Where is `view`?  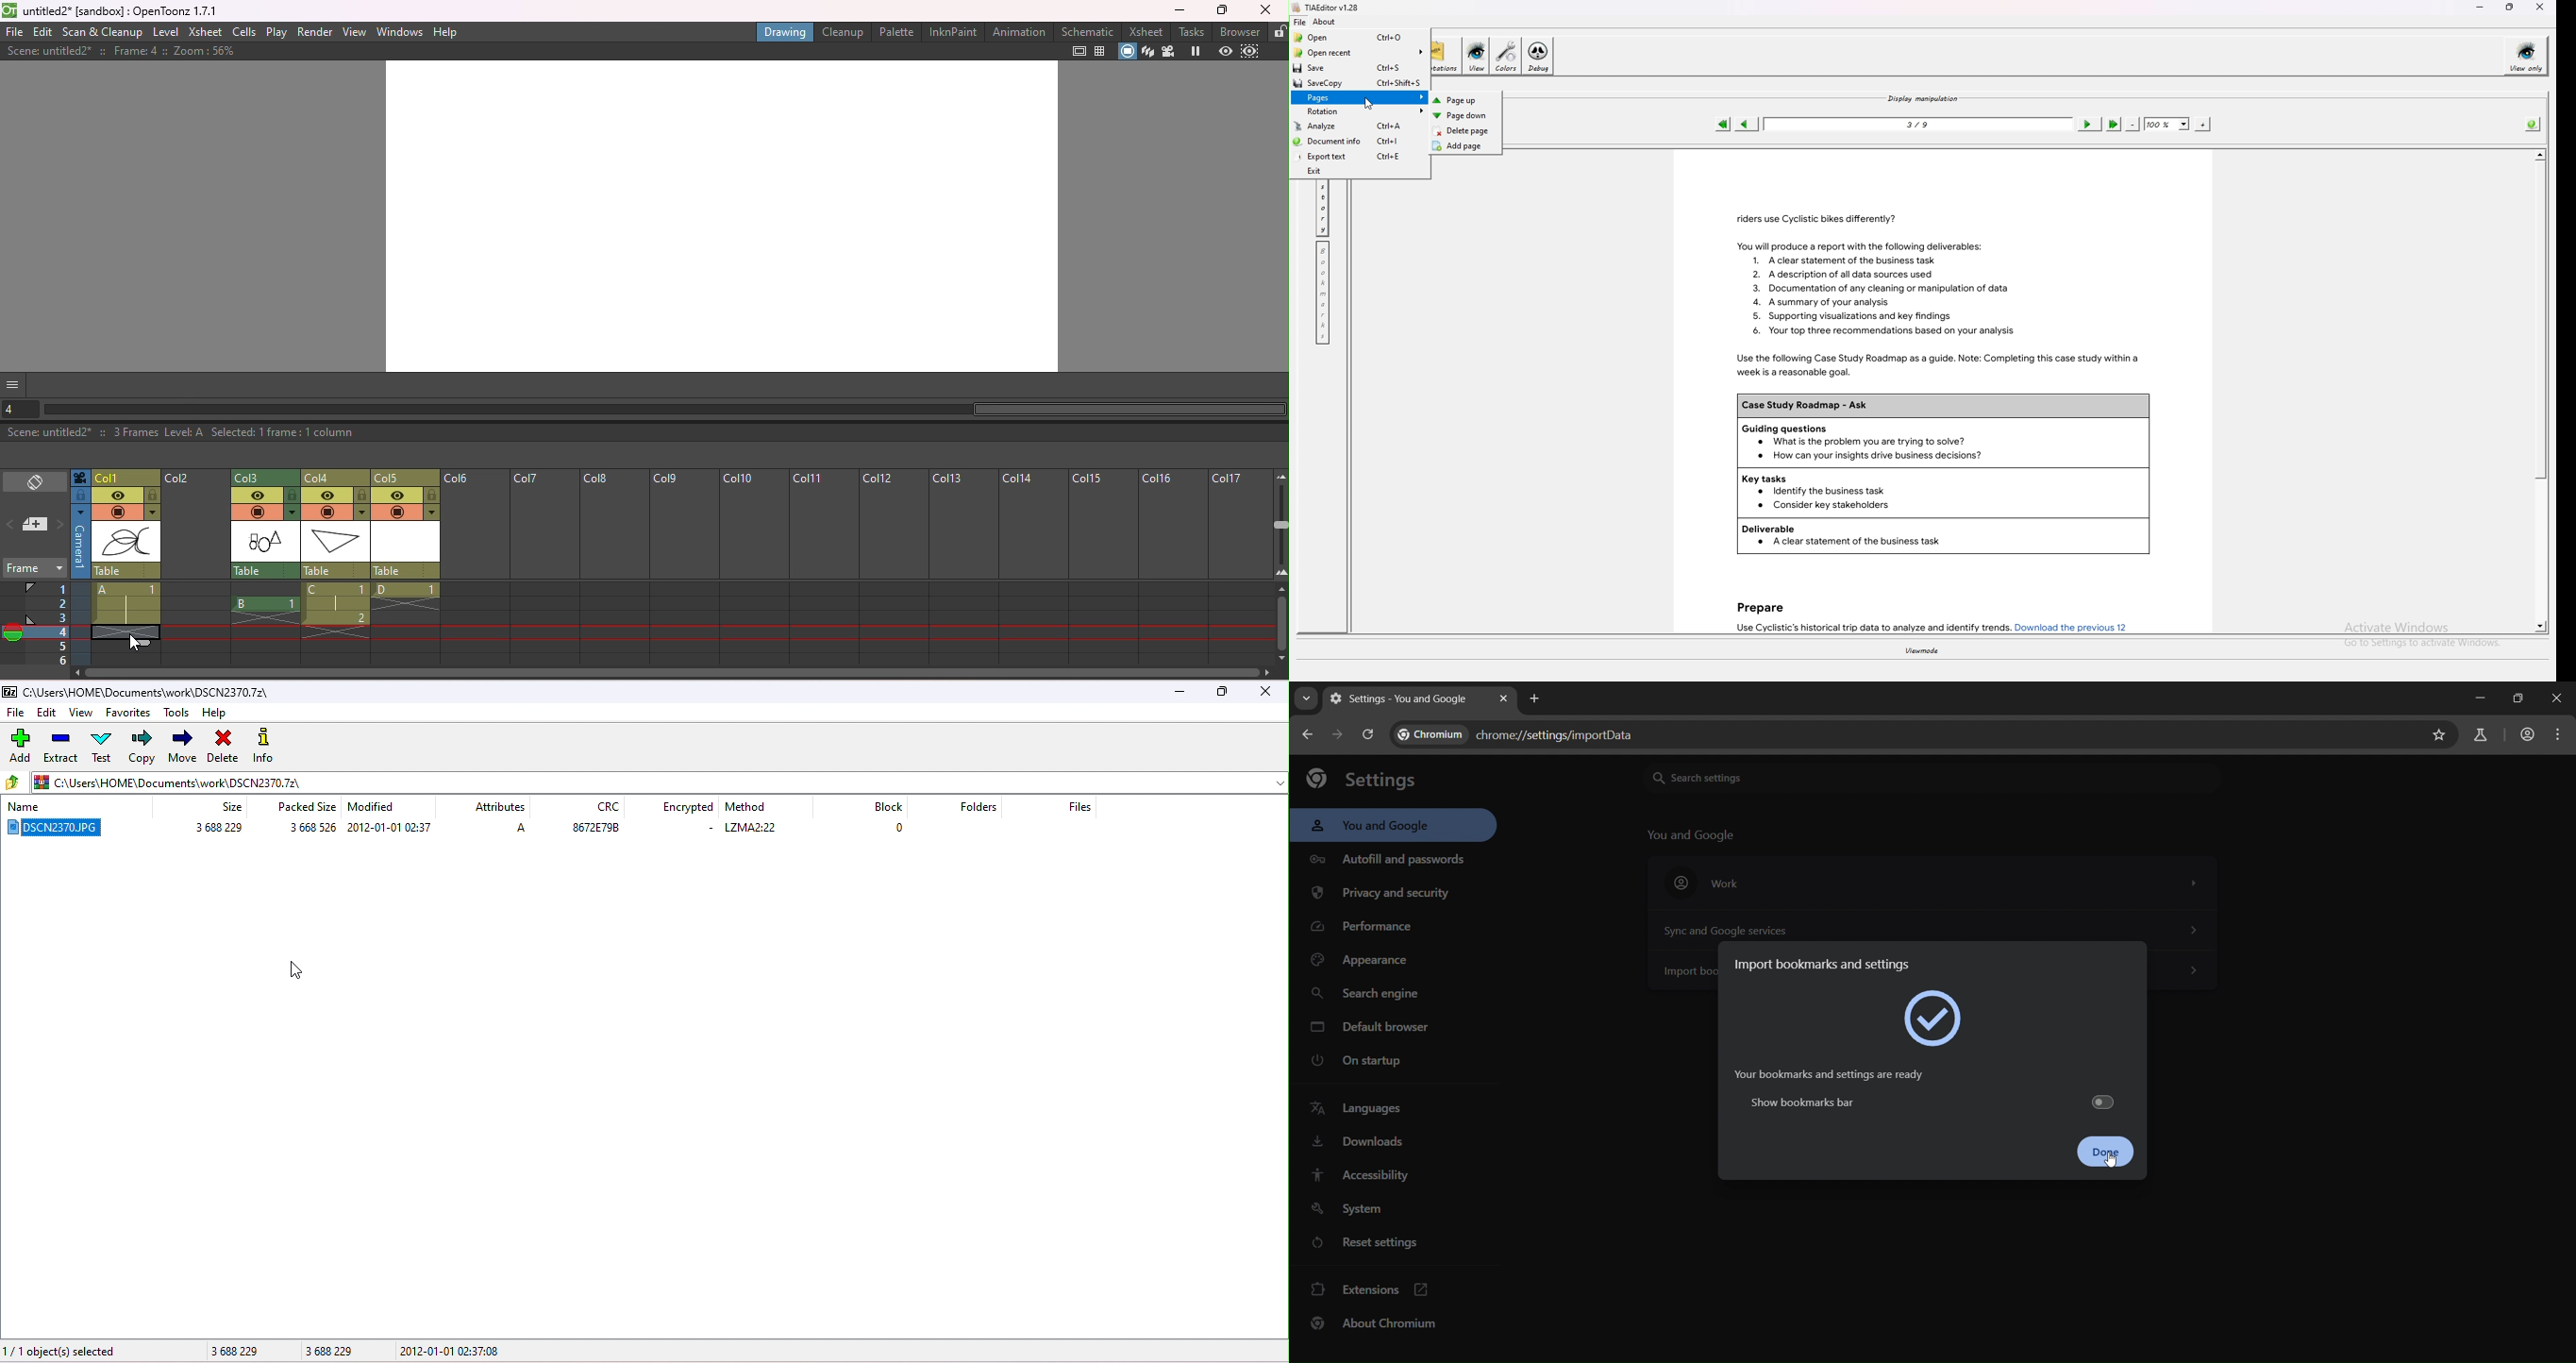 view is located at coordinates (80, 712).